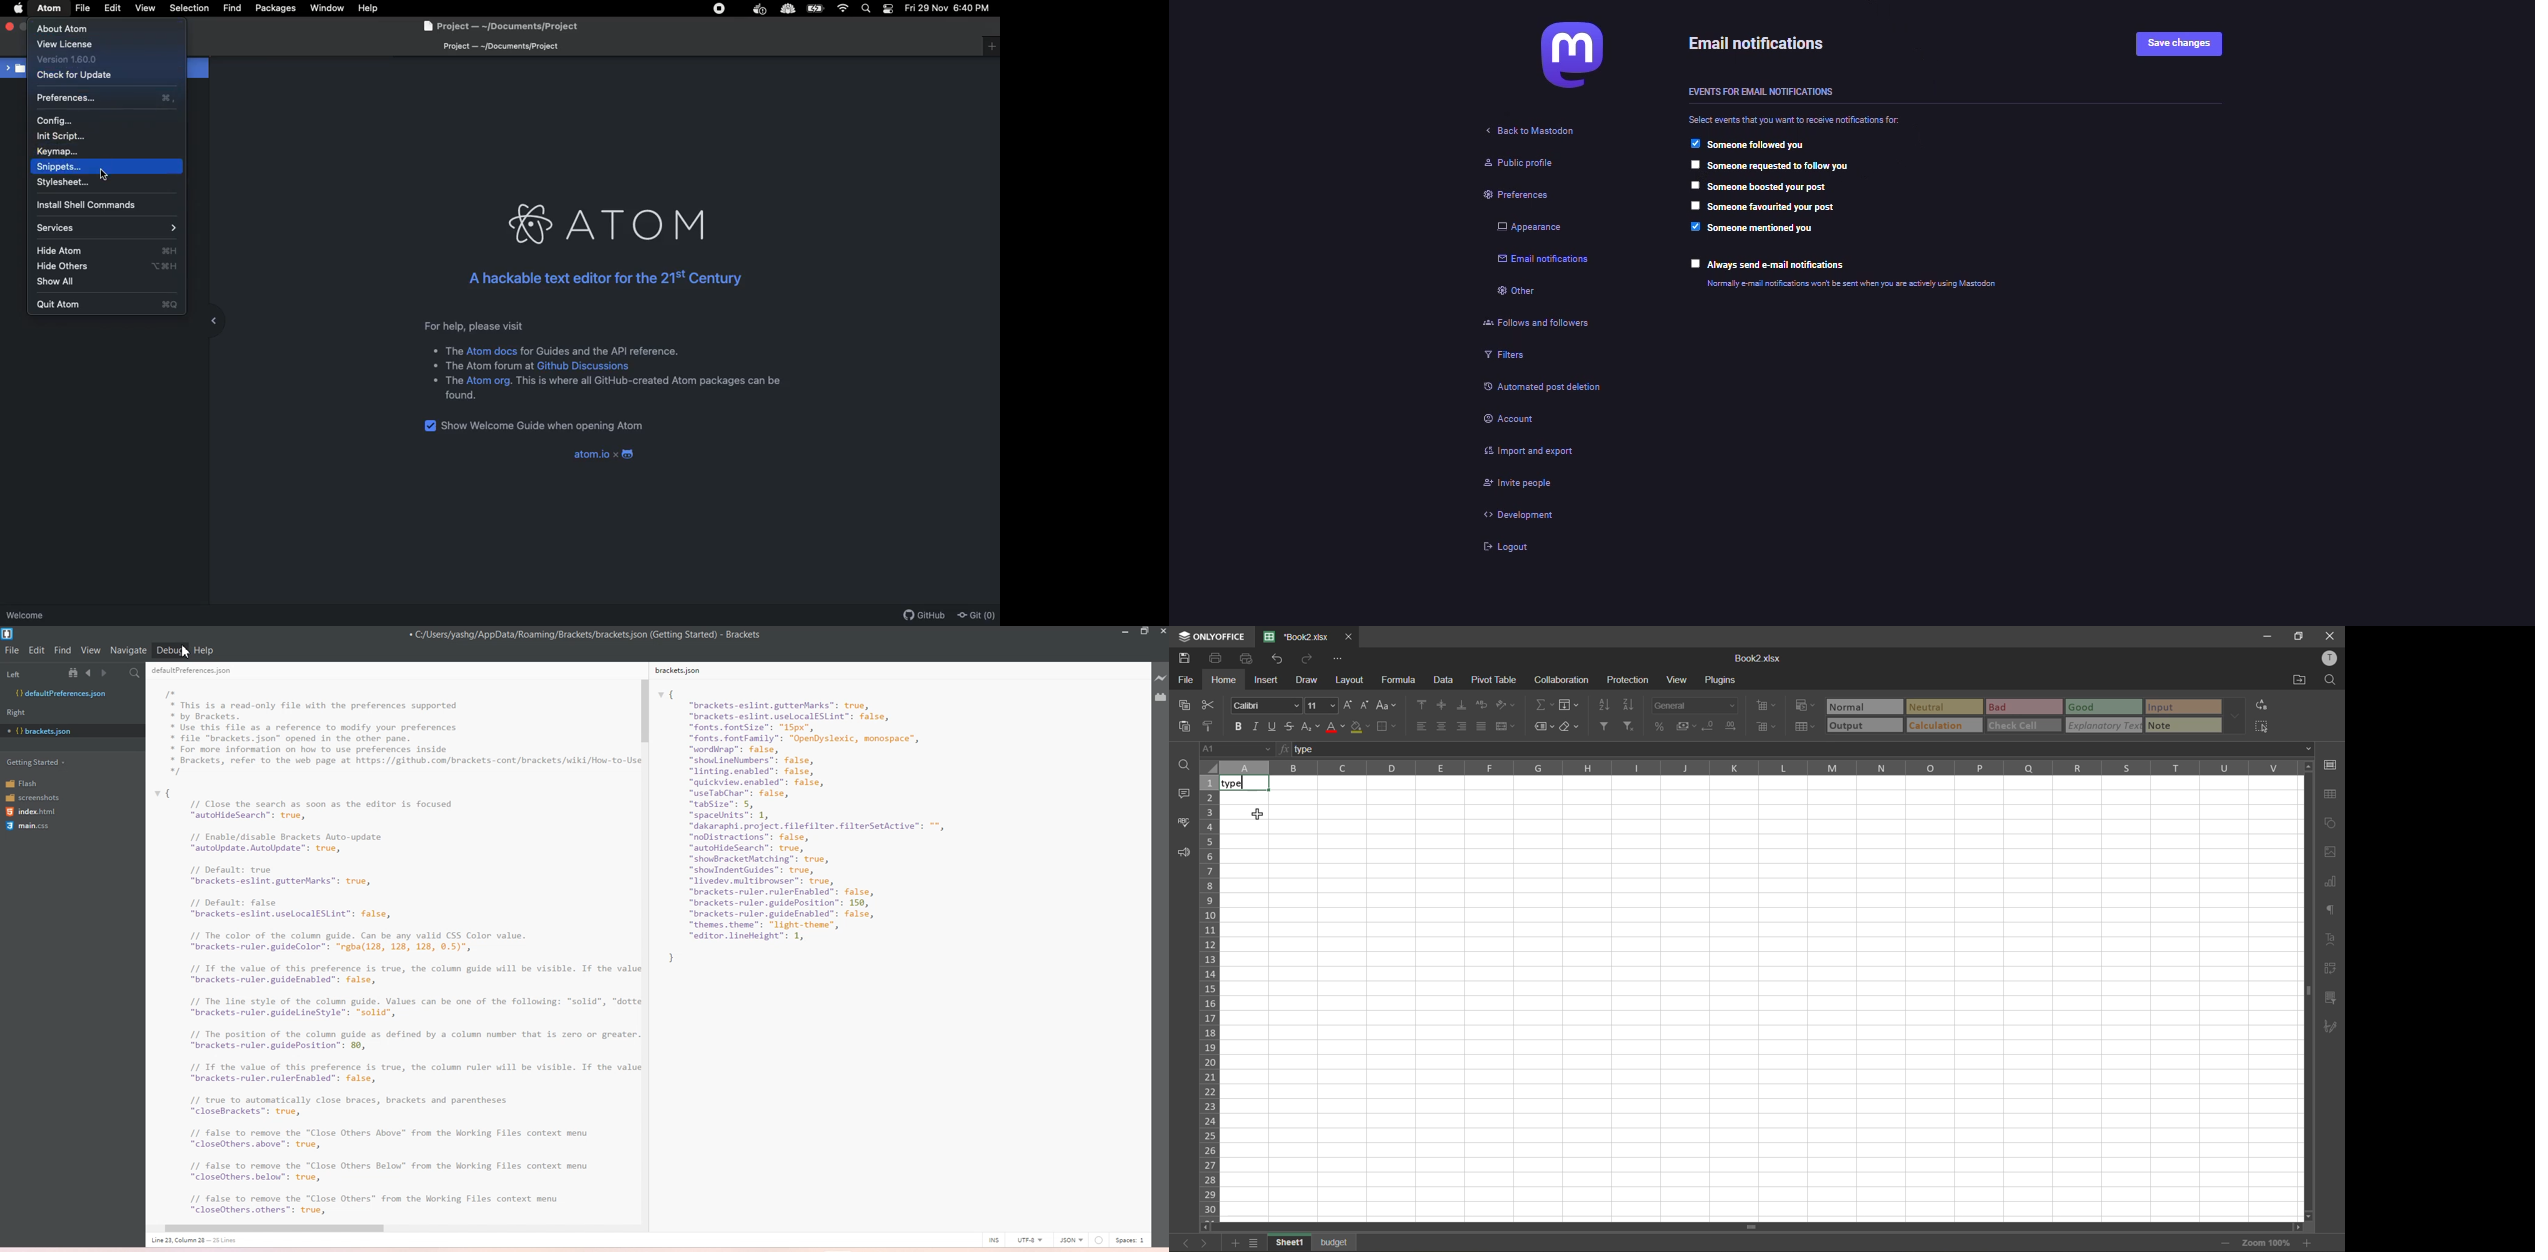 The image size is (2548, 1260). What do you see at coordinates (1029, 1239) in the screenshot?
I see `UTF-8` at bounding box center [1029, 1239].